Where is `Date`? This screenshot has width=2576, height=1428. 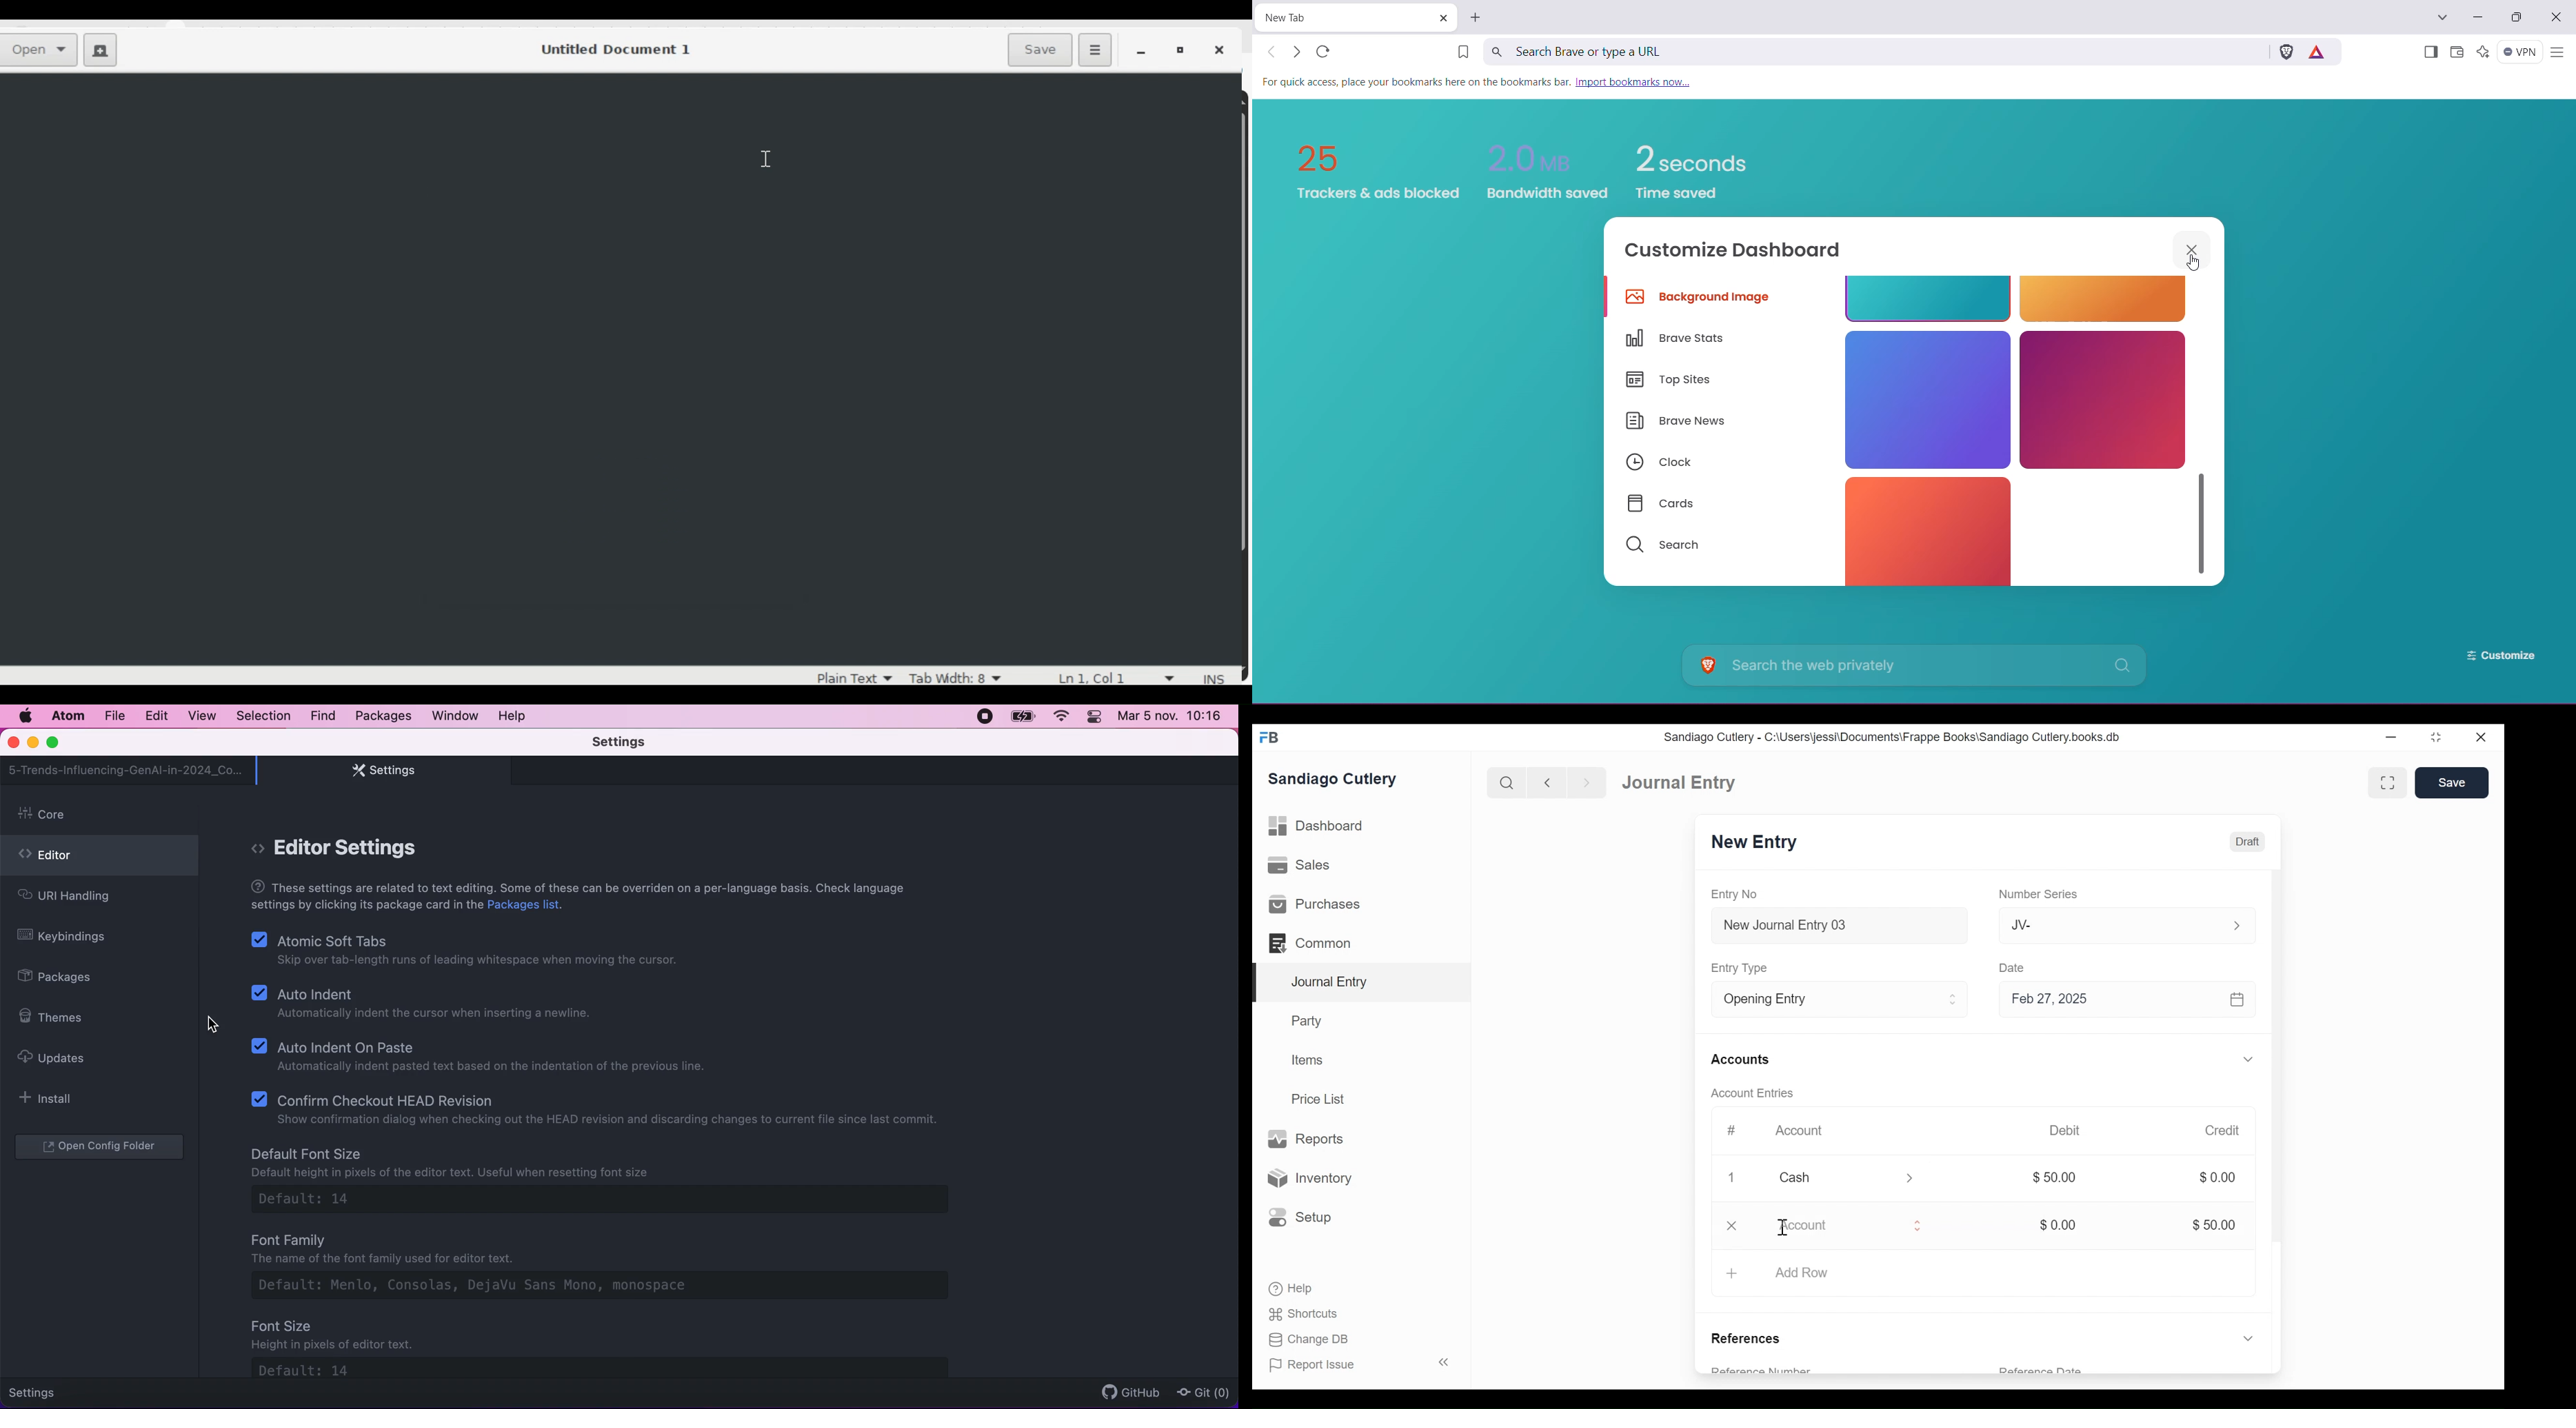 Date is located at coordinates (2014, 967).